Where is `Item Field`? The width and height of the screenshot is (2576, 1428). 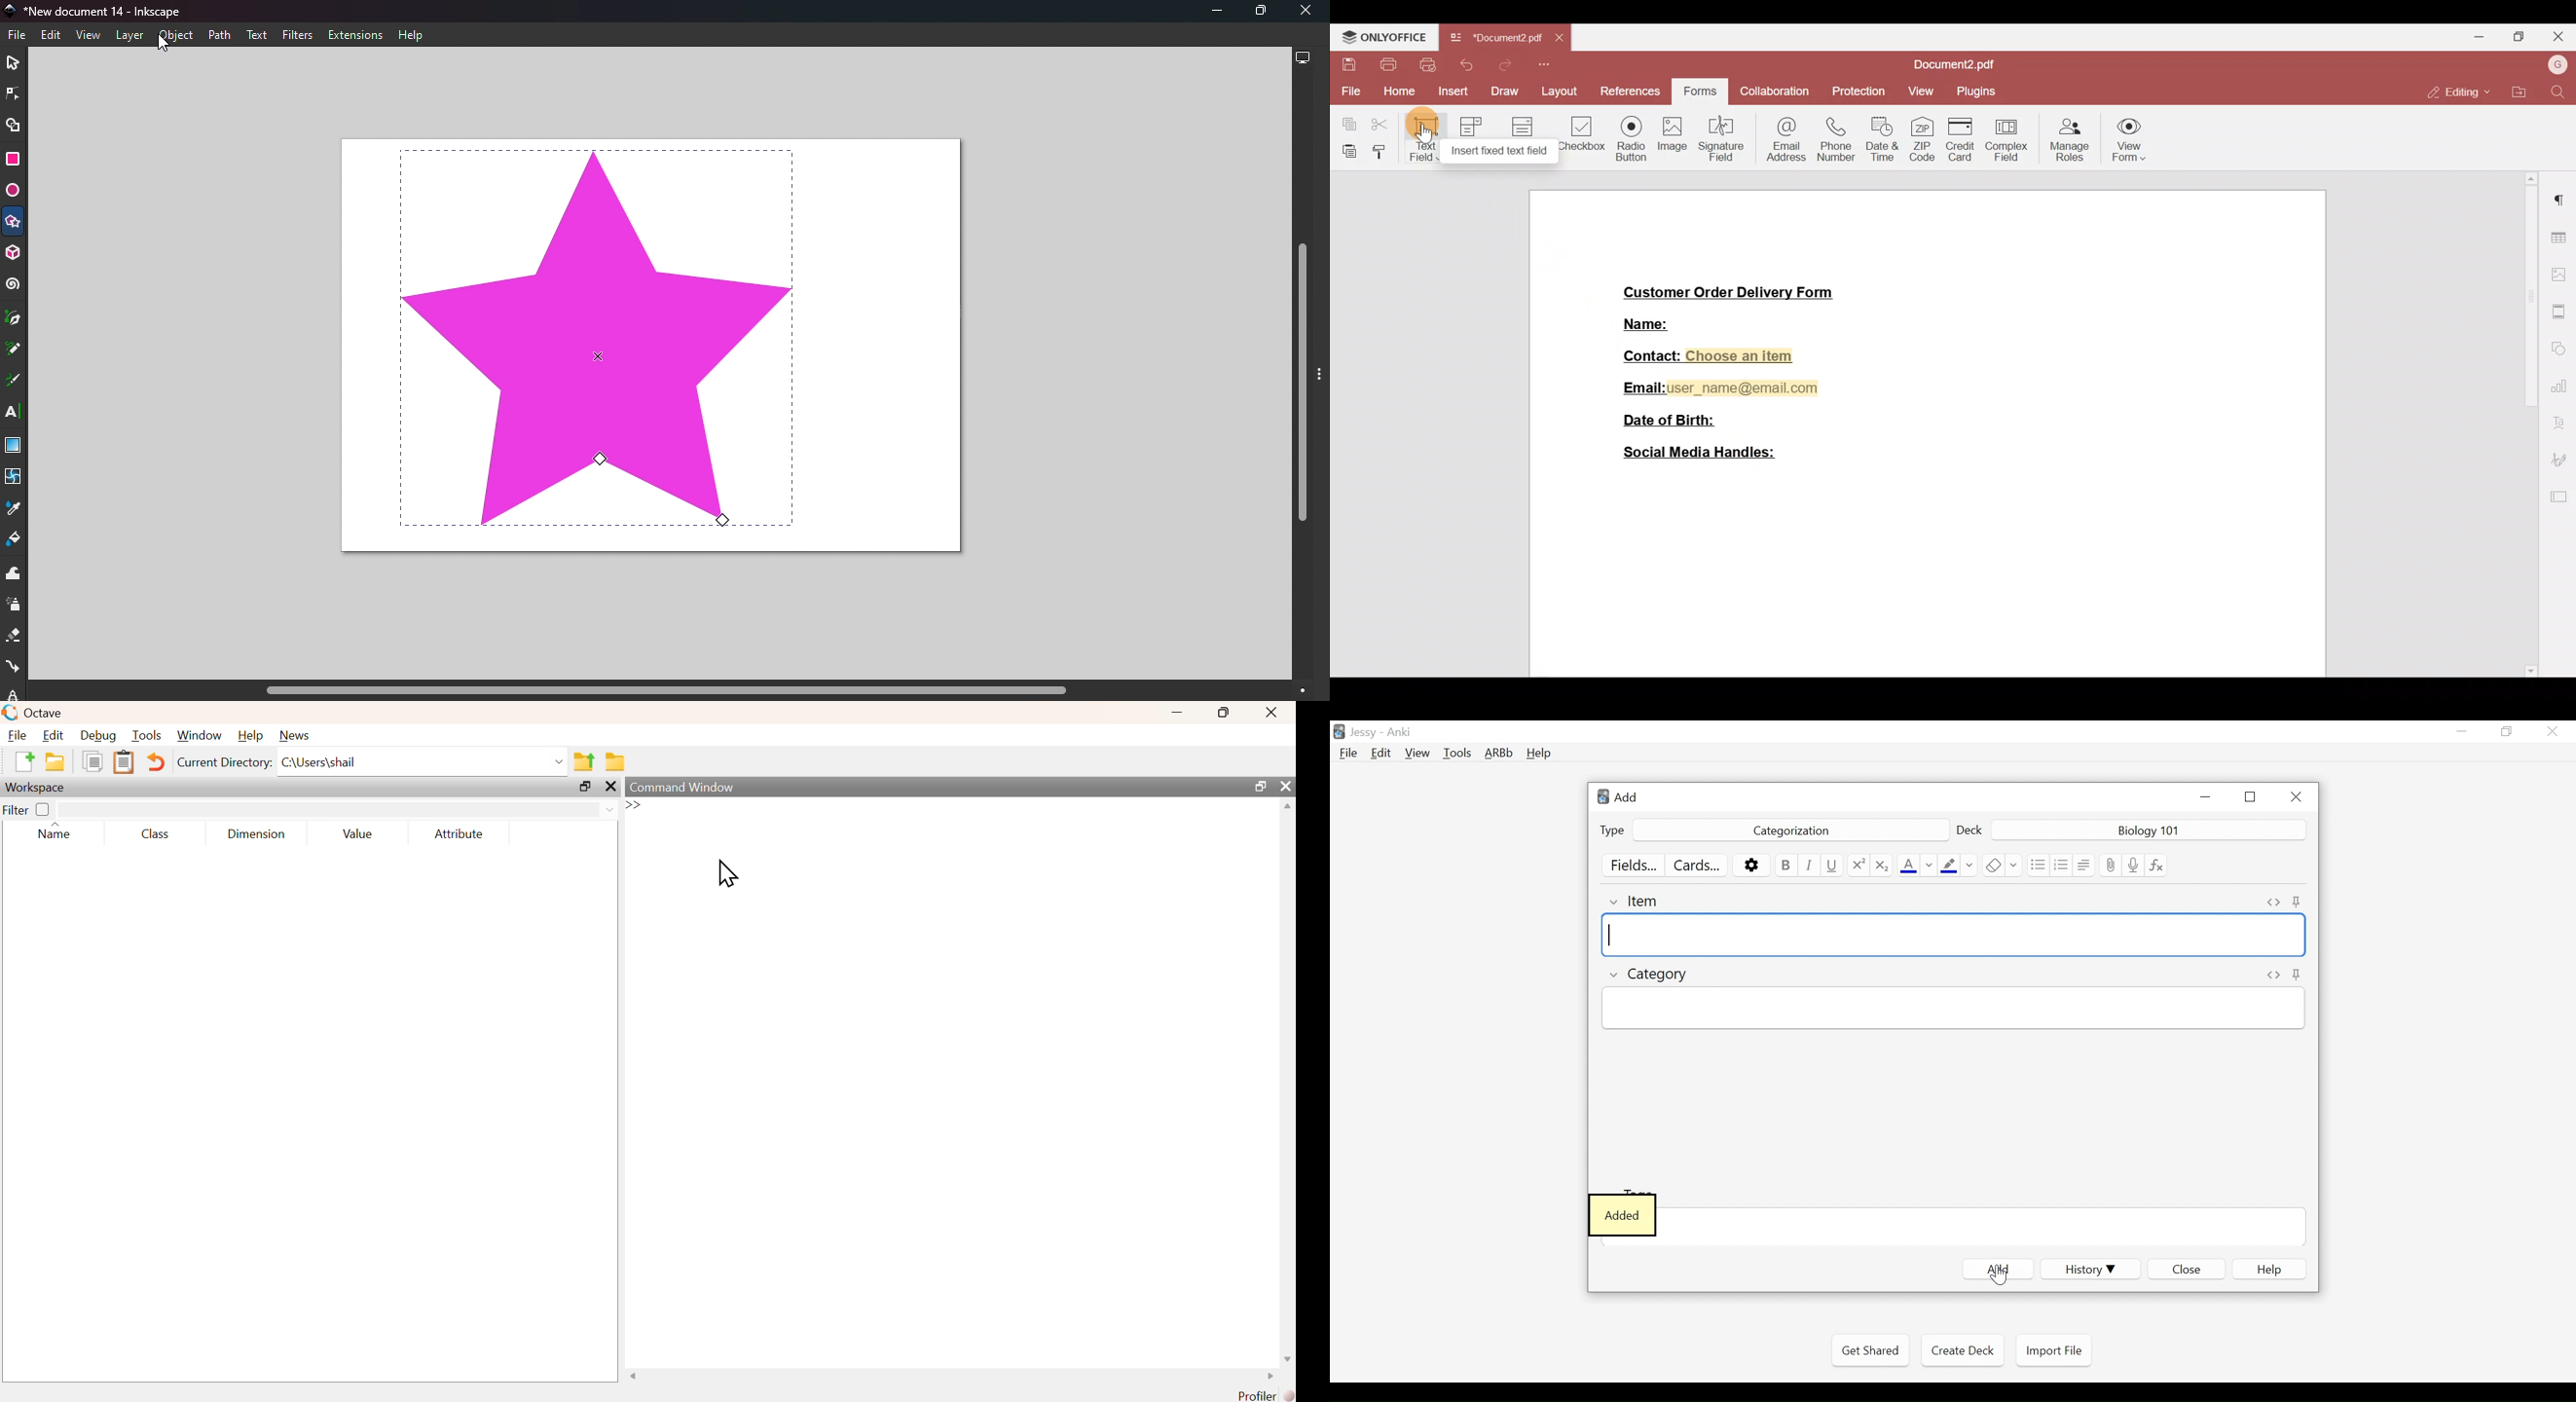 Item Field is located at coordinates (1956, 935).